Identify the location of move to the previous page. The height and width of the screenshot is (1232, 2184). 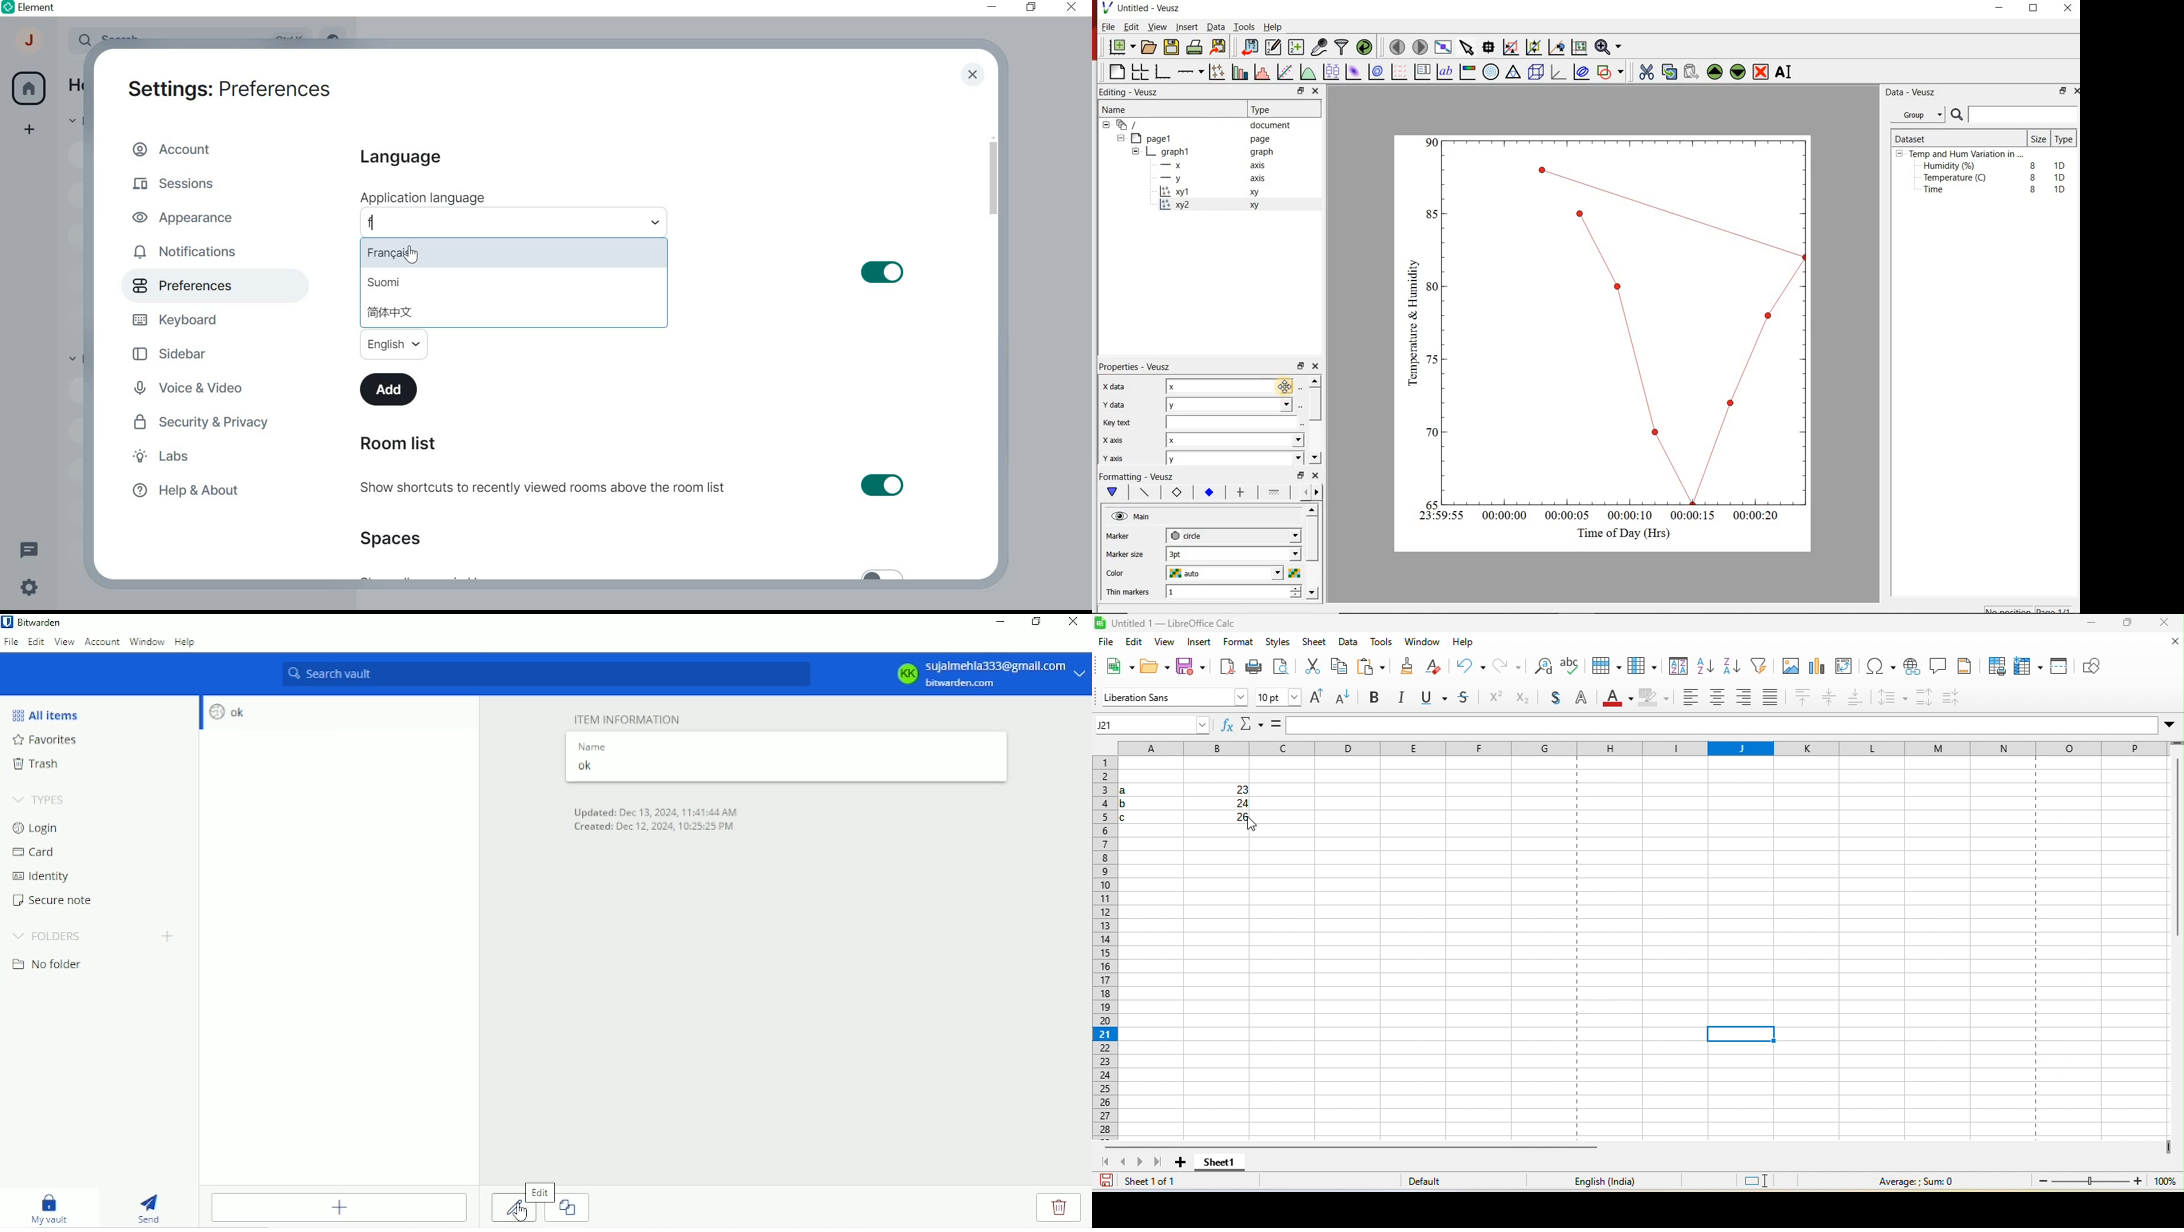
(1396, 47).